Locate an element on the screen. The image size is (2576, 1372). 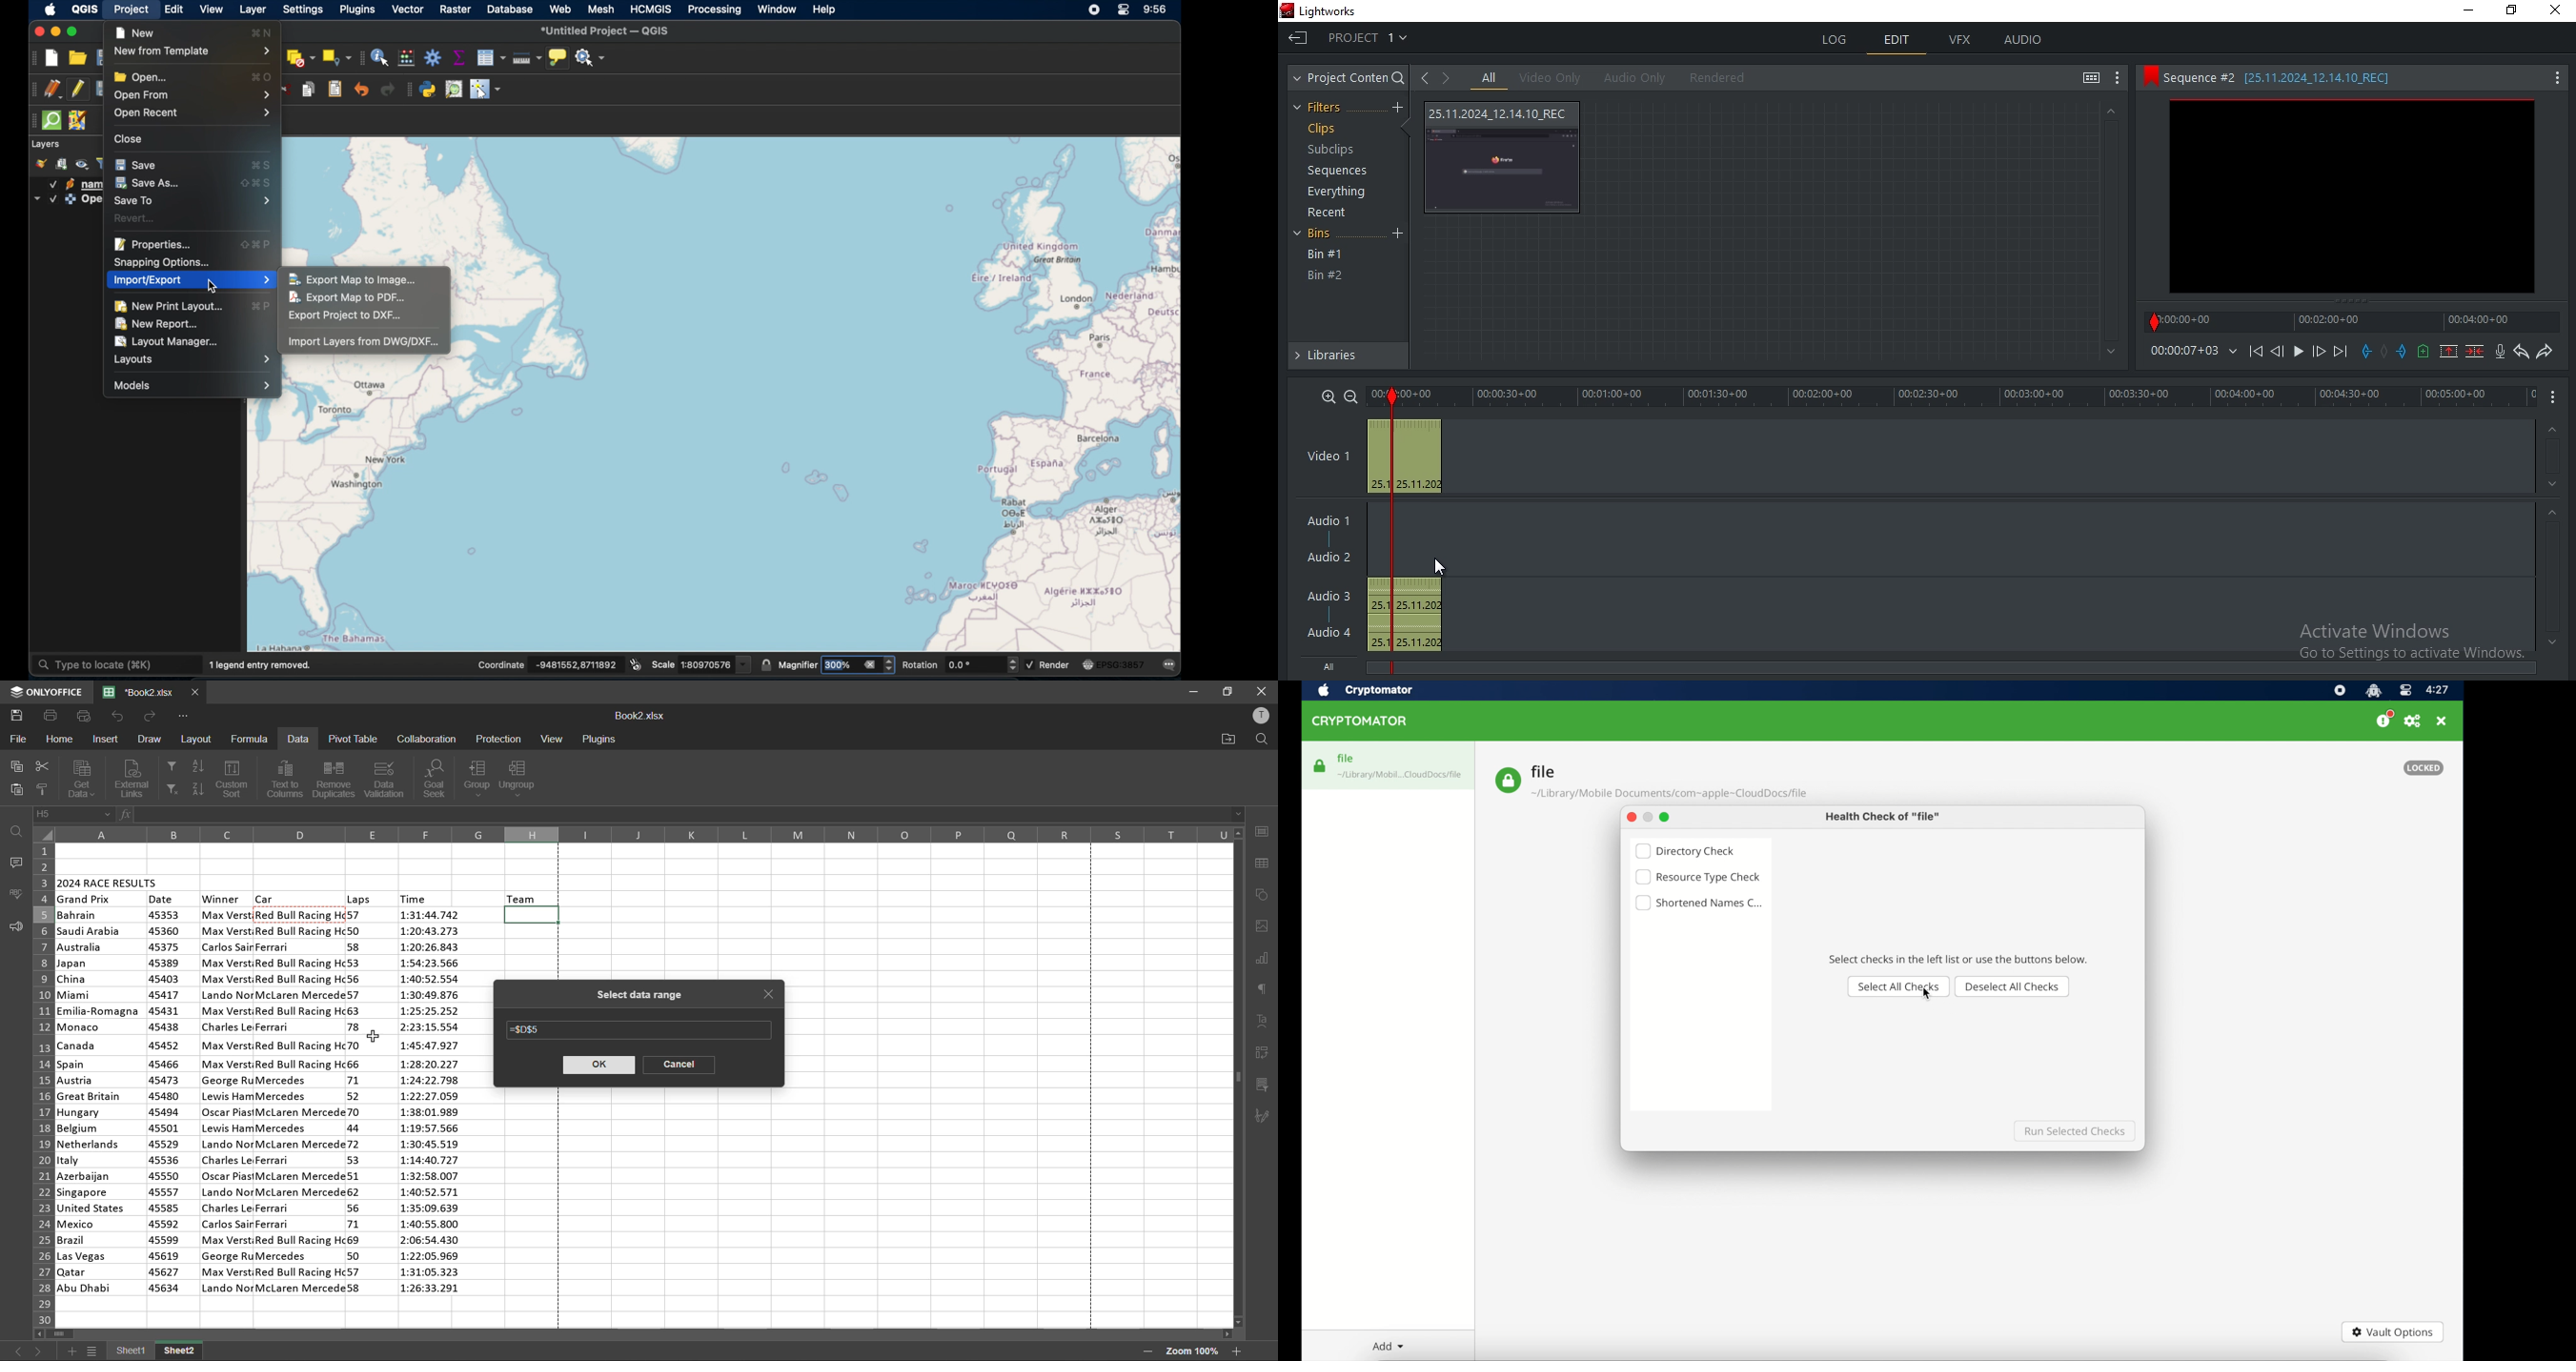
redo is located at coordinates (151, 716).